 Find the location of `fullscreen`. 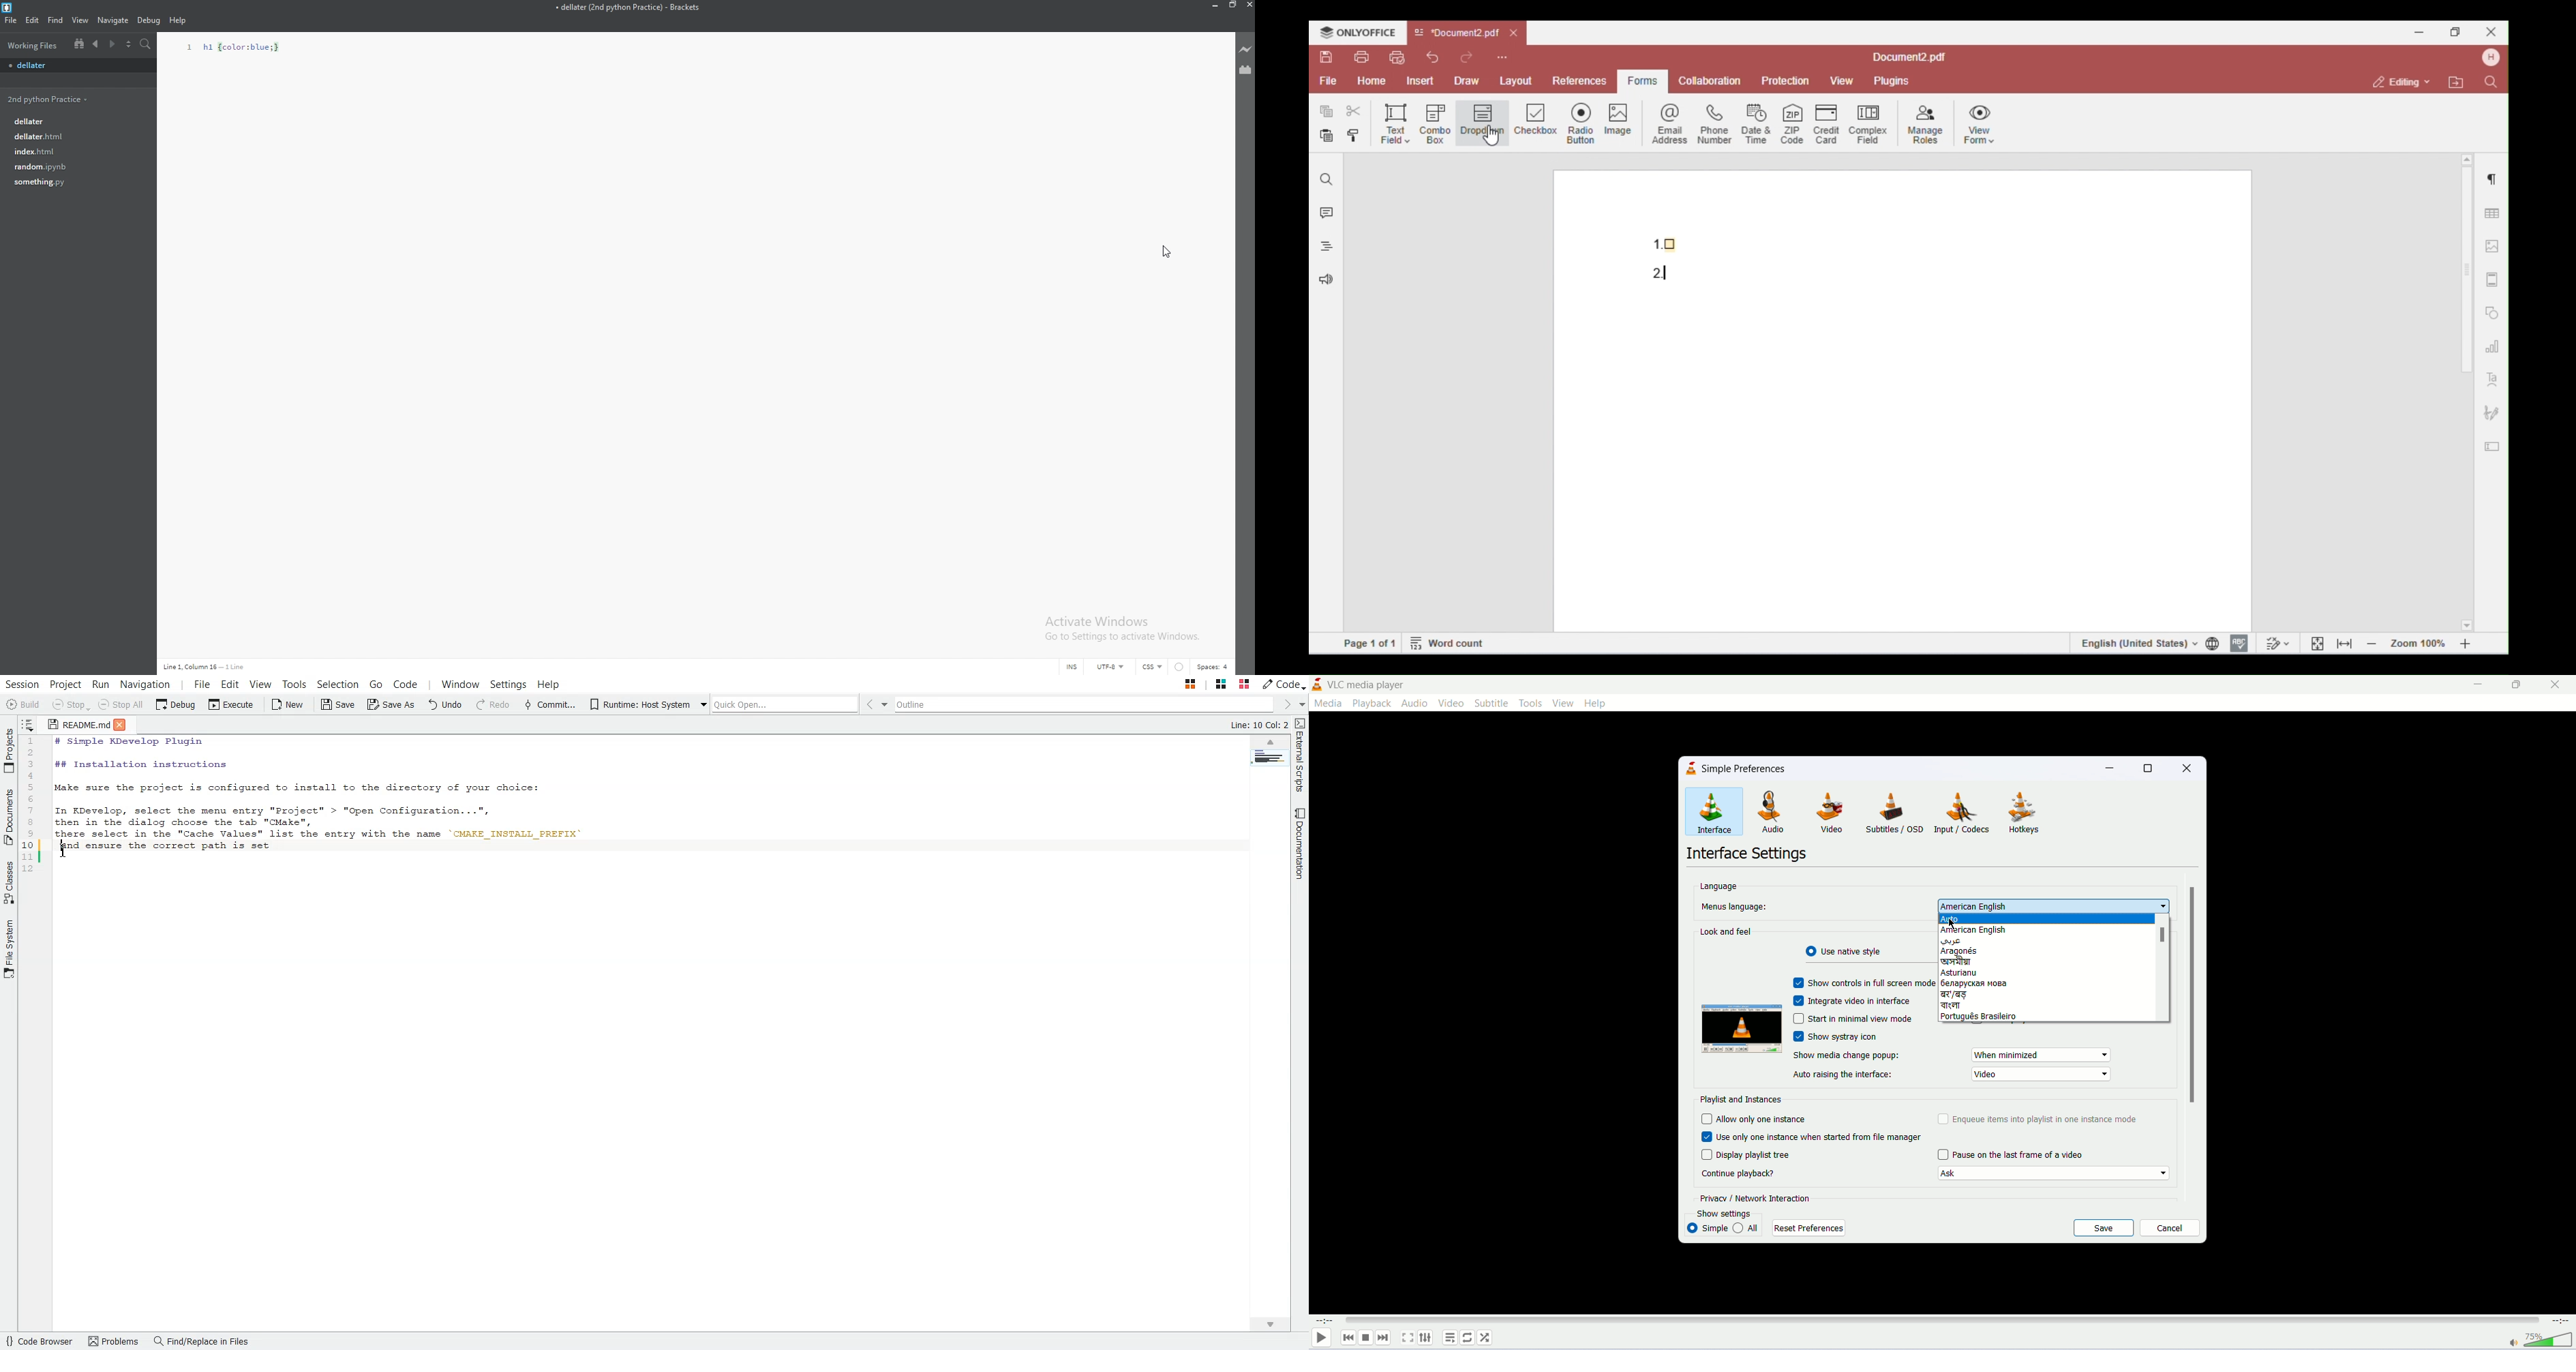

fullscreen is located at coordinates (1407, 1337).